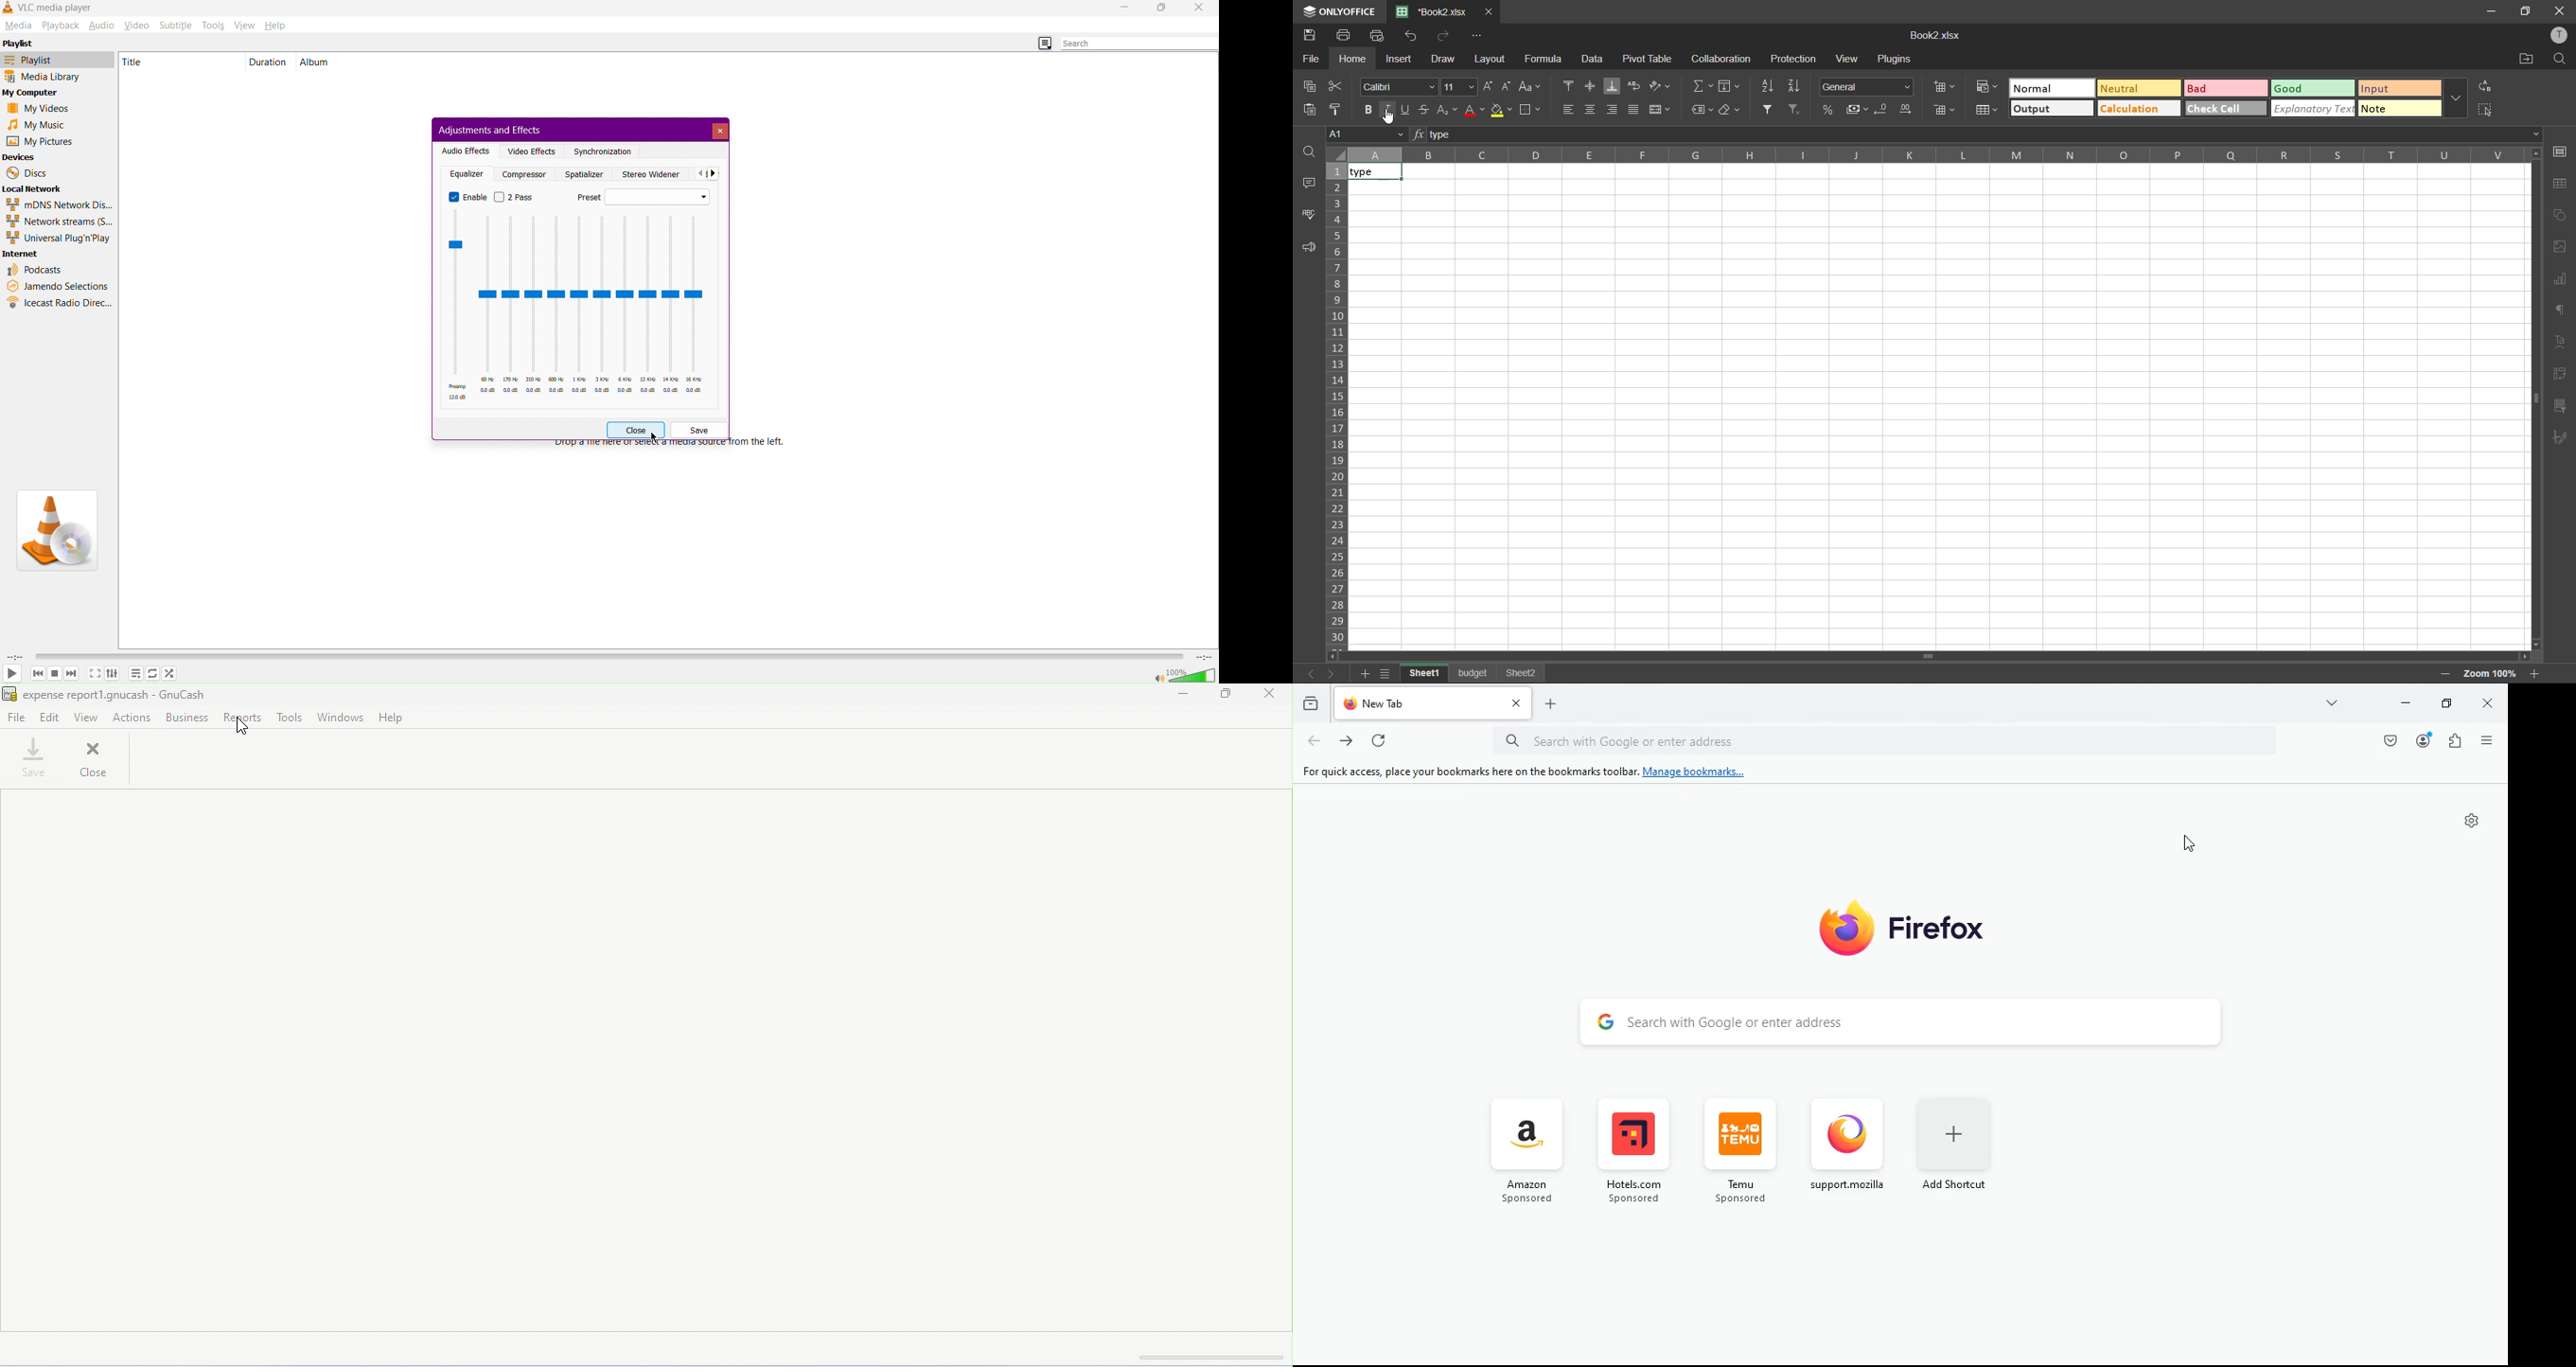 This screenshot has width=2576, height=1372. What do you see at coordinates (1702, 89) in the screenshot?
I see `summation` at bounding box center [1702, 89].